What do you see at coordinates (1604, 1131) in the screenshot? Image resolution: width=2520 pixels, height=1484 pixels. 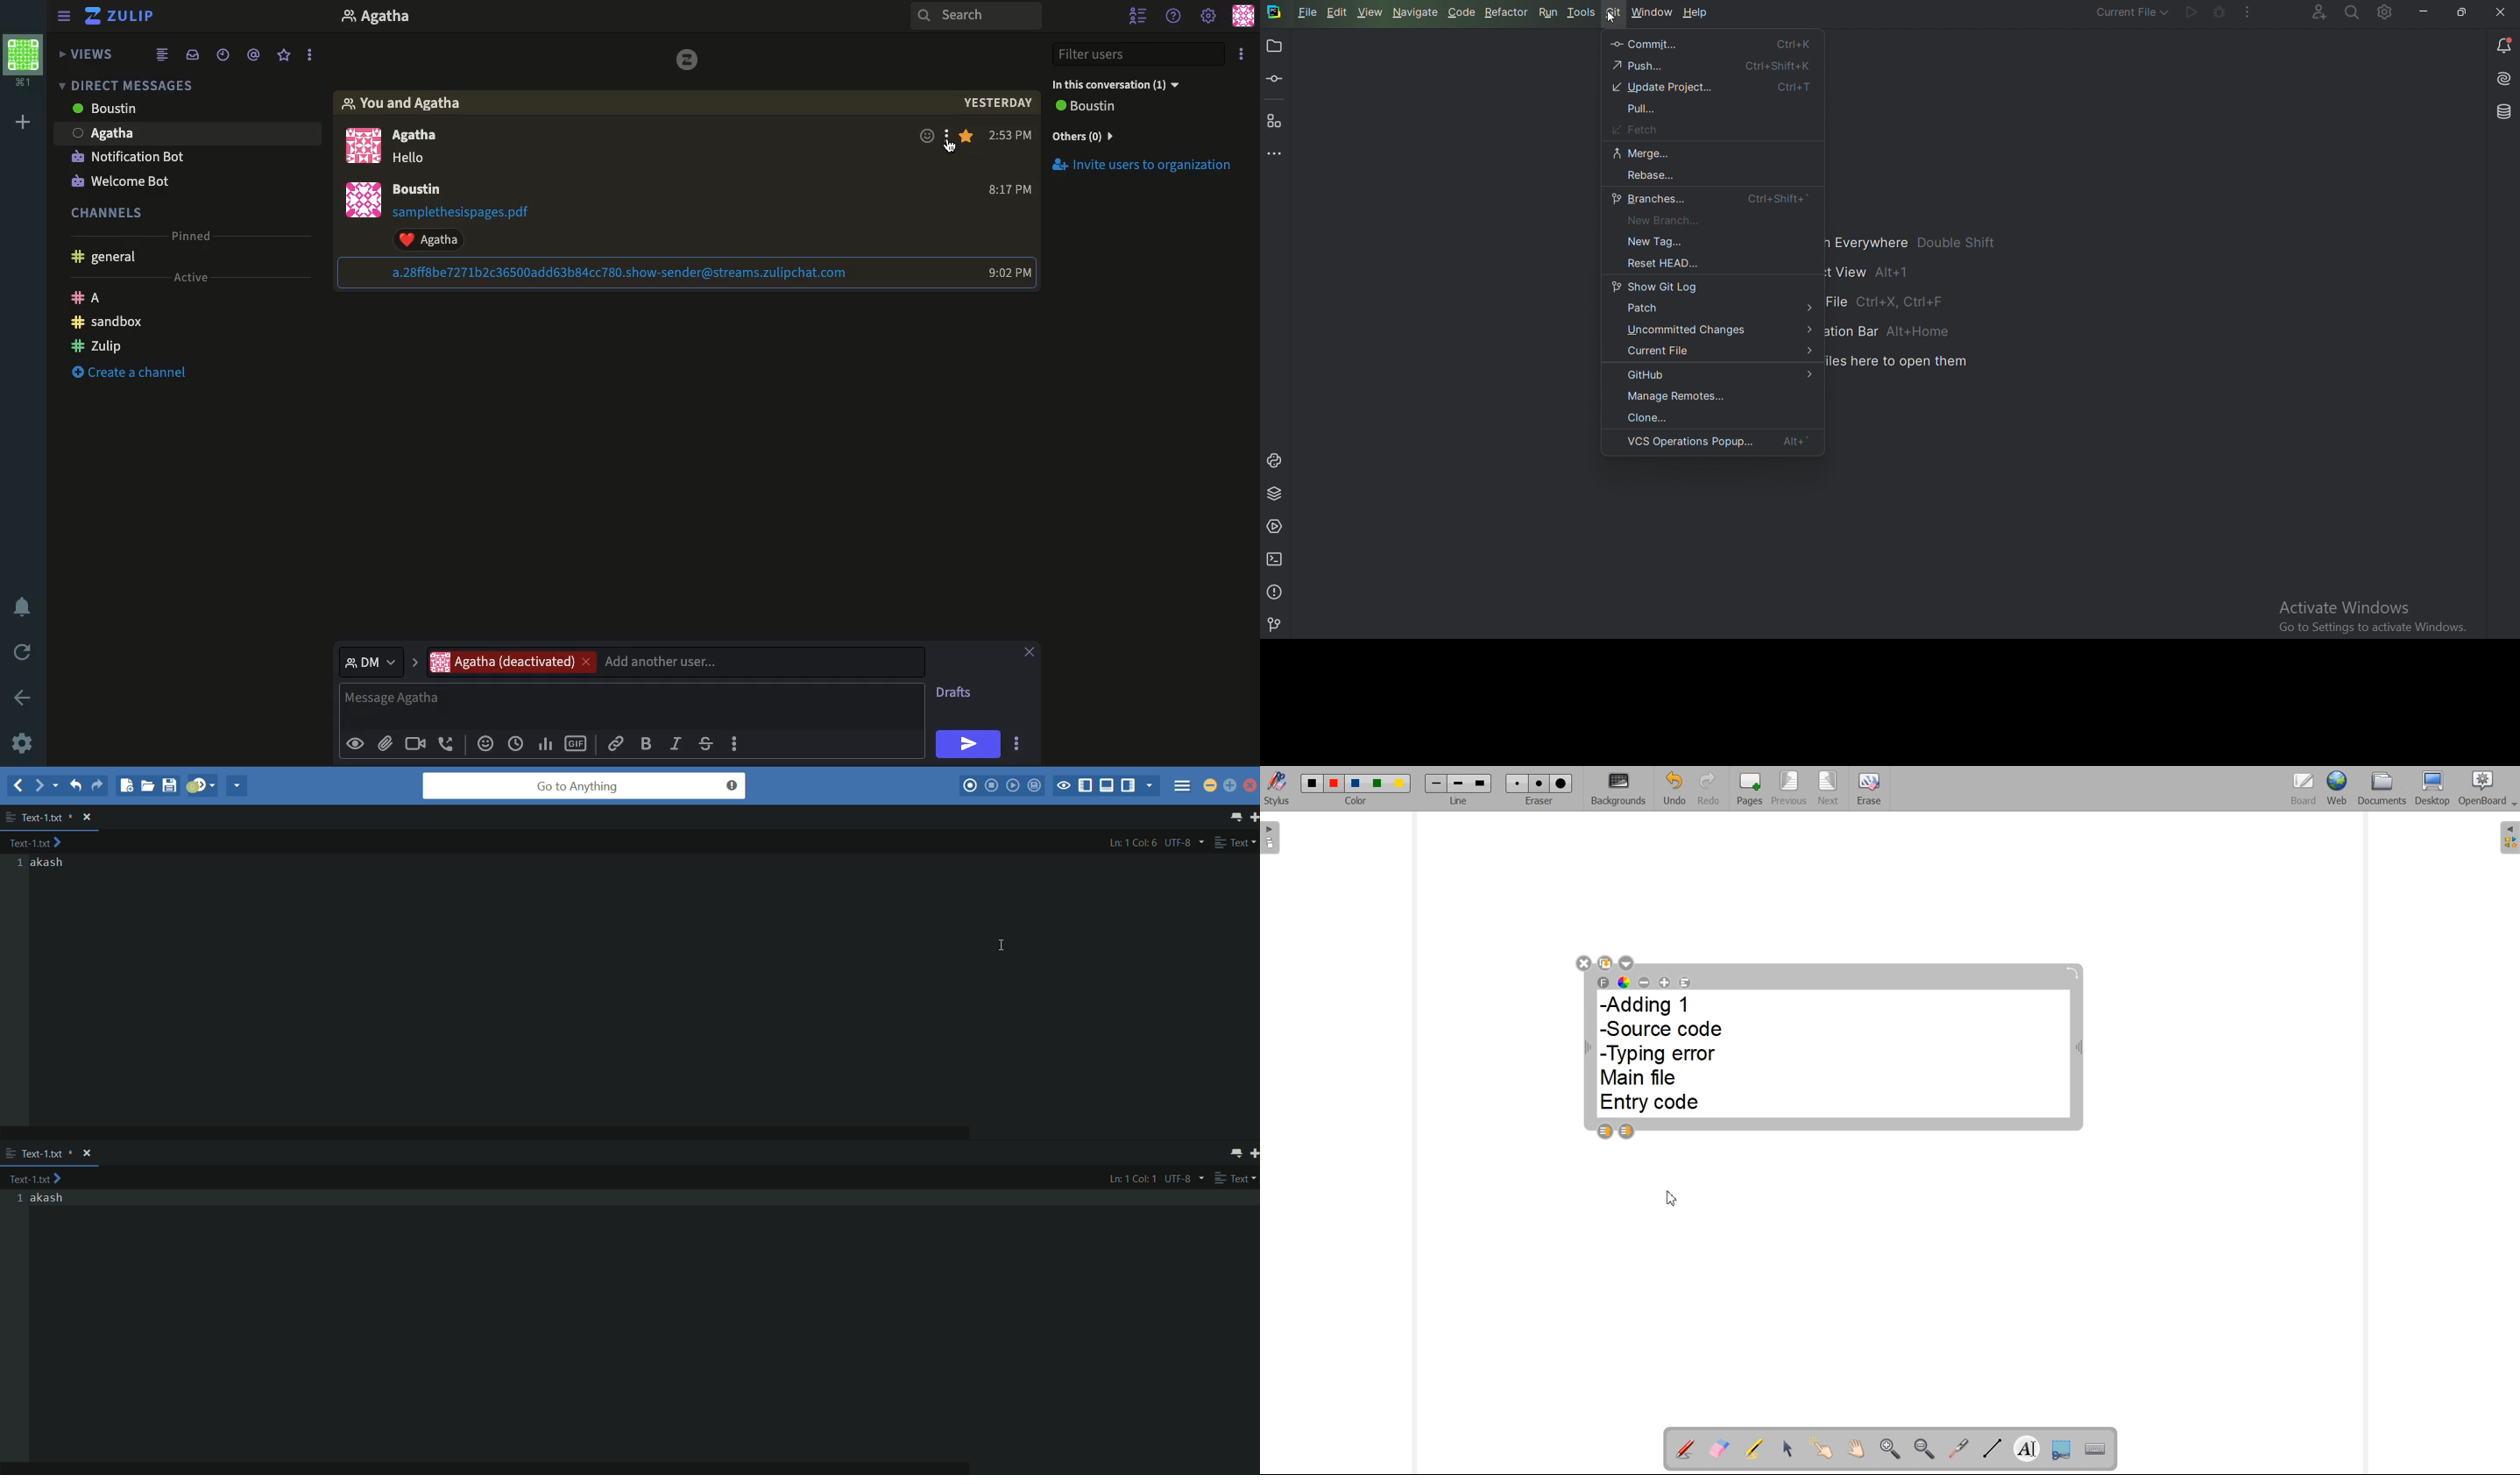 I see `Layer up` at bounding box center [1604, 1131].